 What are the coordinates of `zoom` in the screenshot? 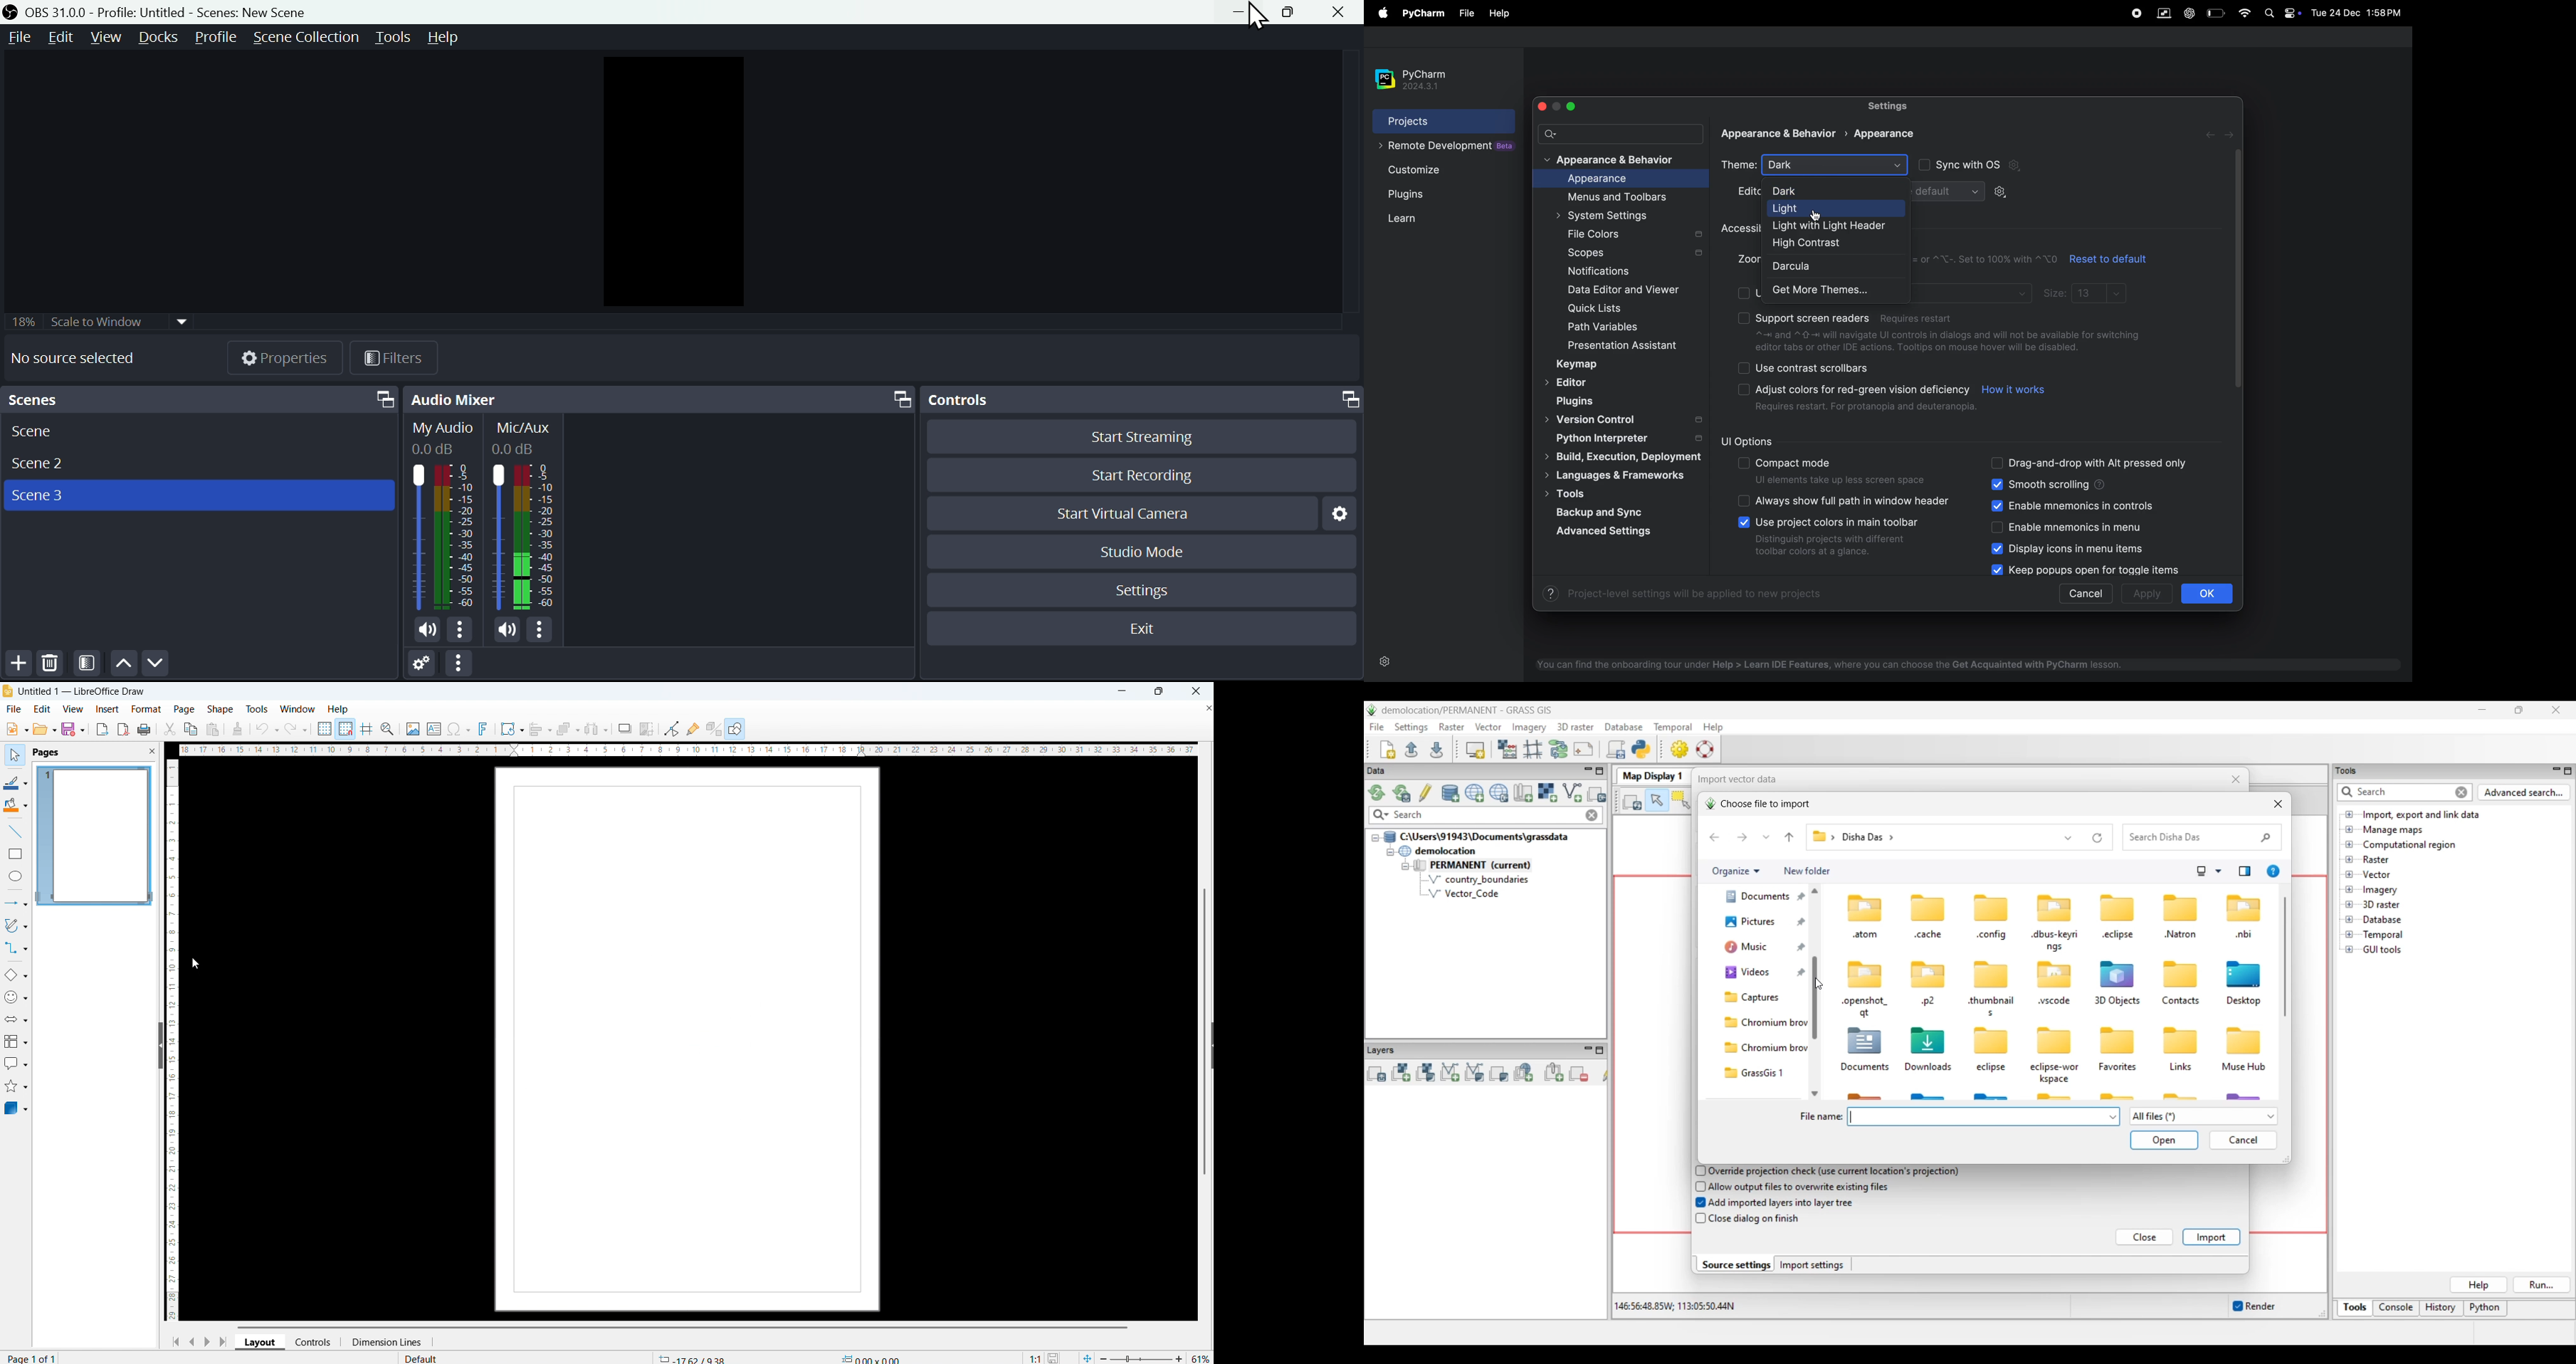 It's located at (388, 728).